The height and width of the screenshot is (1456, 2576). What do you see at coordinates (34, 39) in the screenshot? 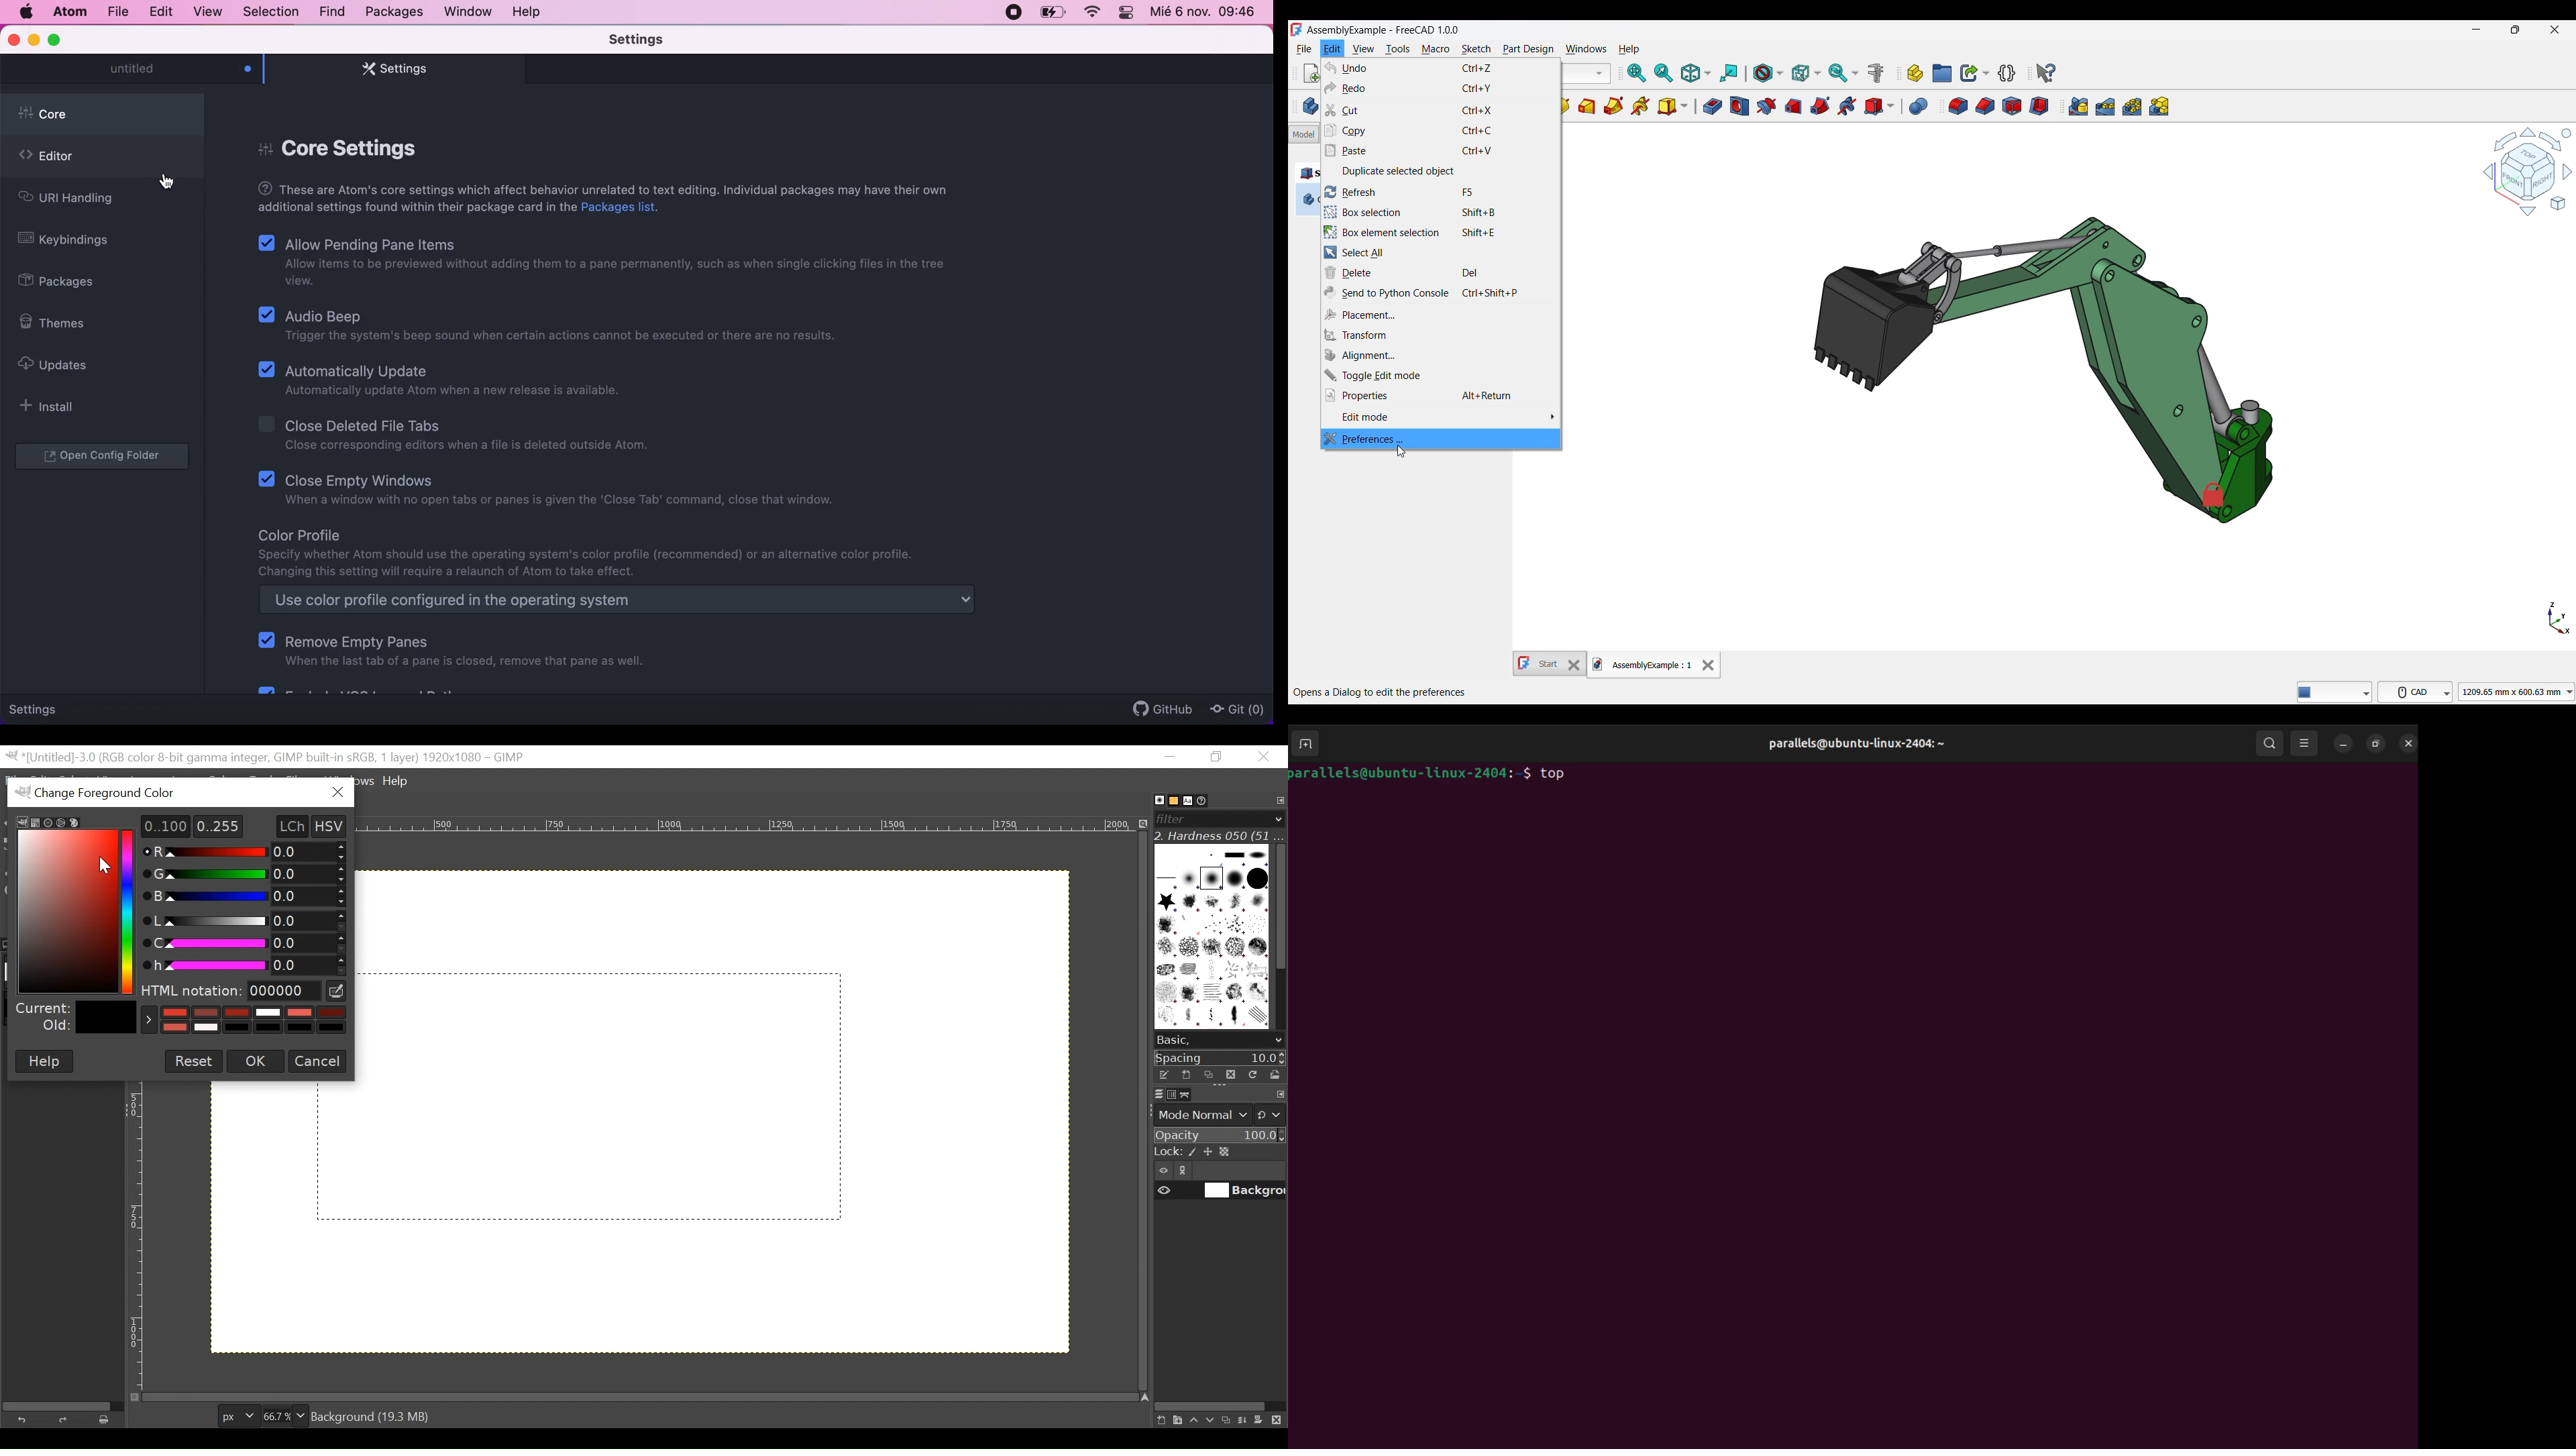
I see `minimize` at bounding box center [34, 39].